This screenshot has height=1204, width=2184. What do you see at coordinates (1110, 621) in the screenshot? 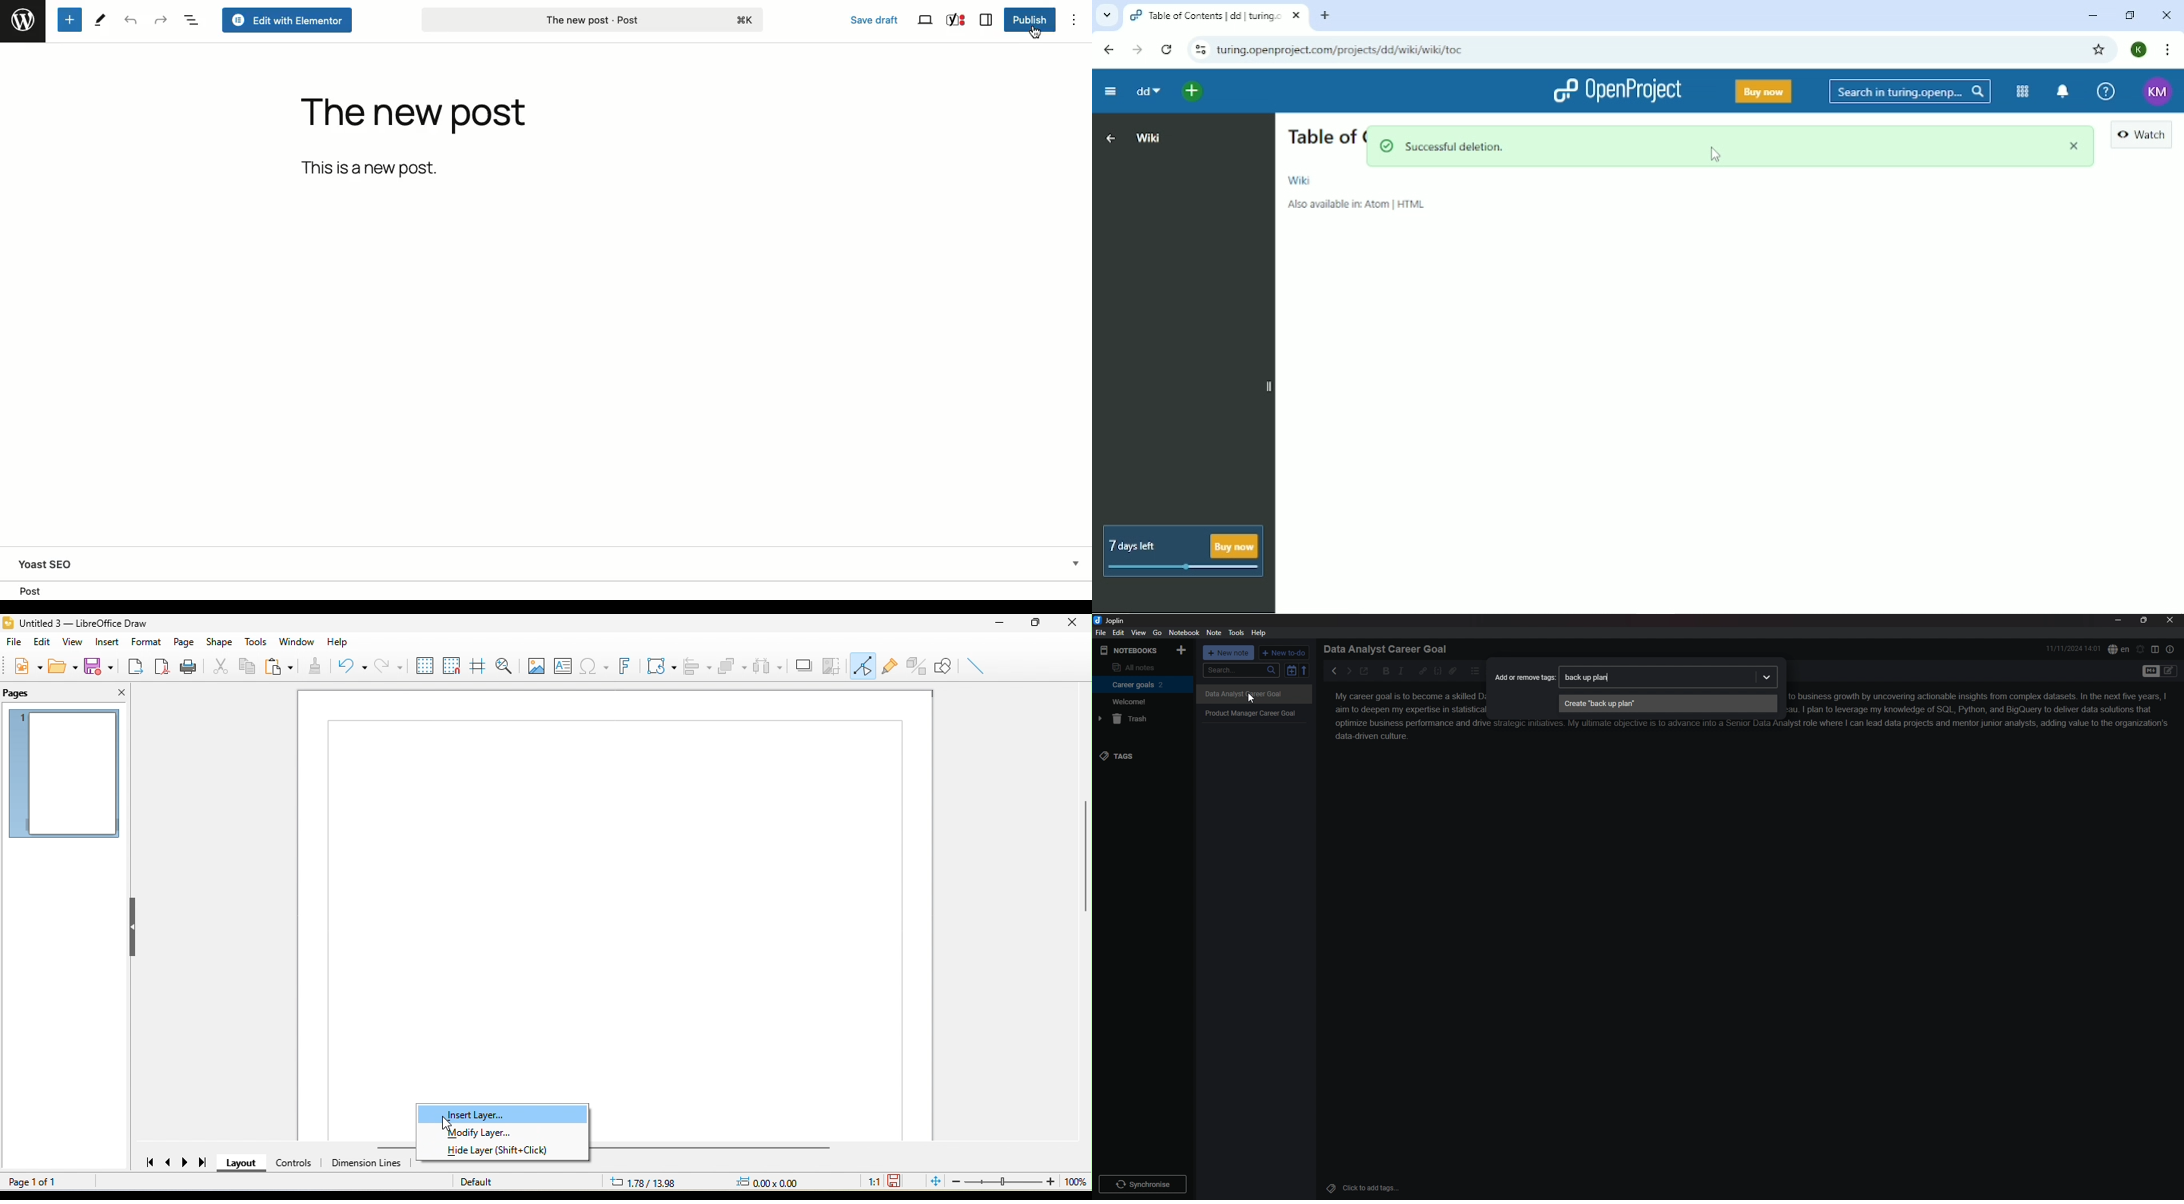
I see `joplin` at bounding box center [1110, 621].